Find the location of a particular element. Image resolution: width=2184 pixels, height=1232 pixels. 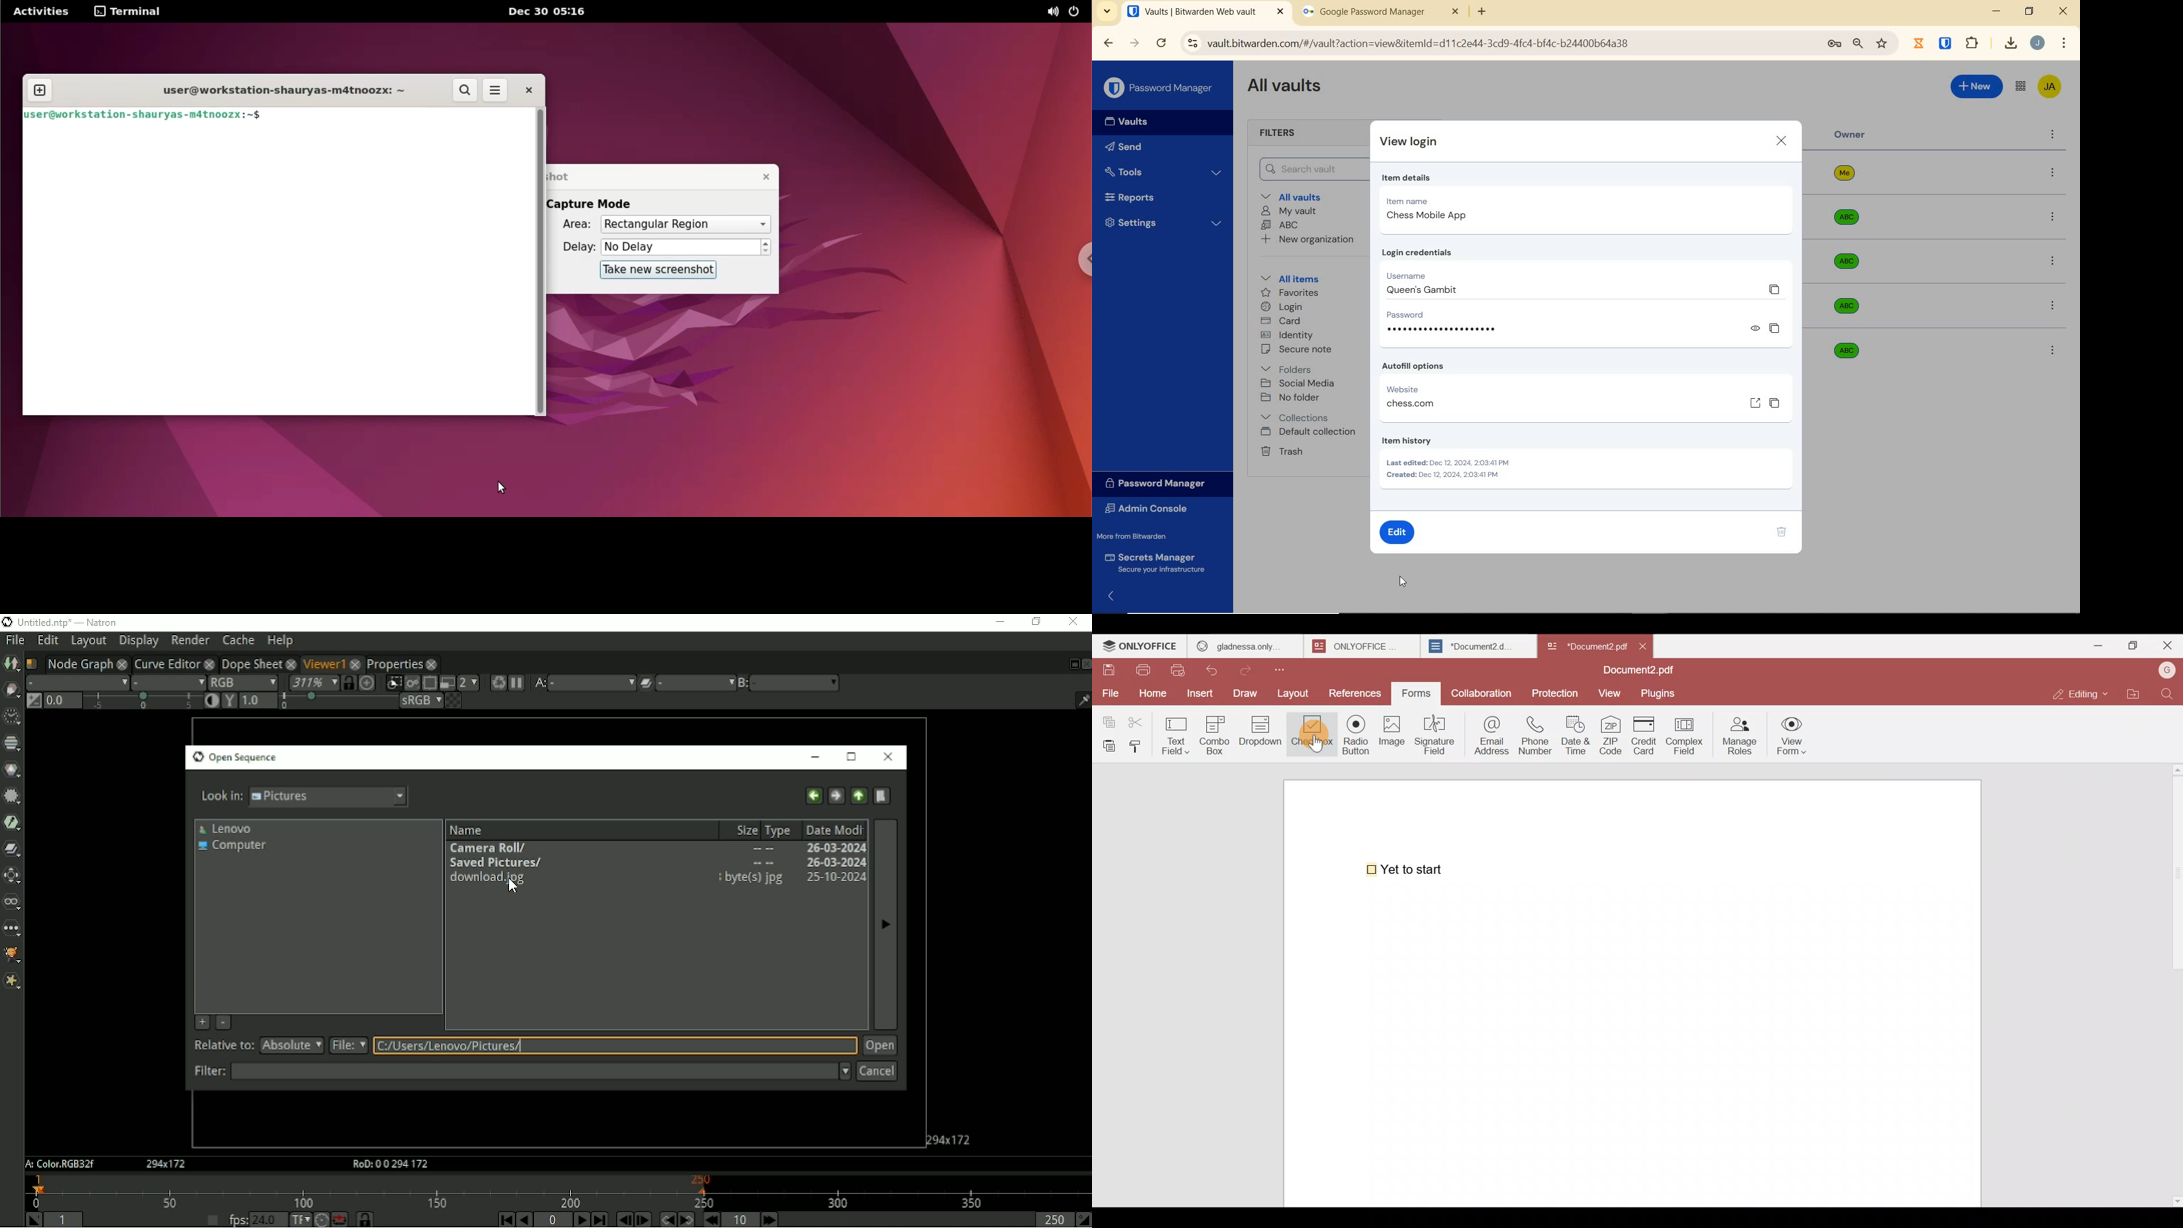

Quick print is located at coordinates (1181, 670).